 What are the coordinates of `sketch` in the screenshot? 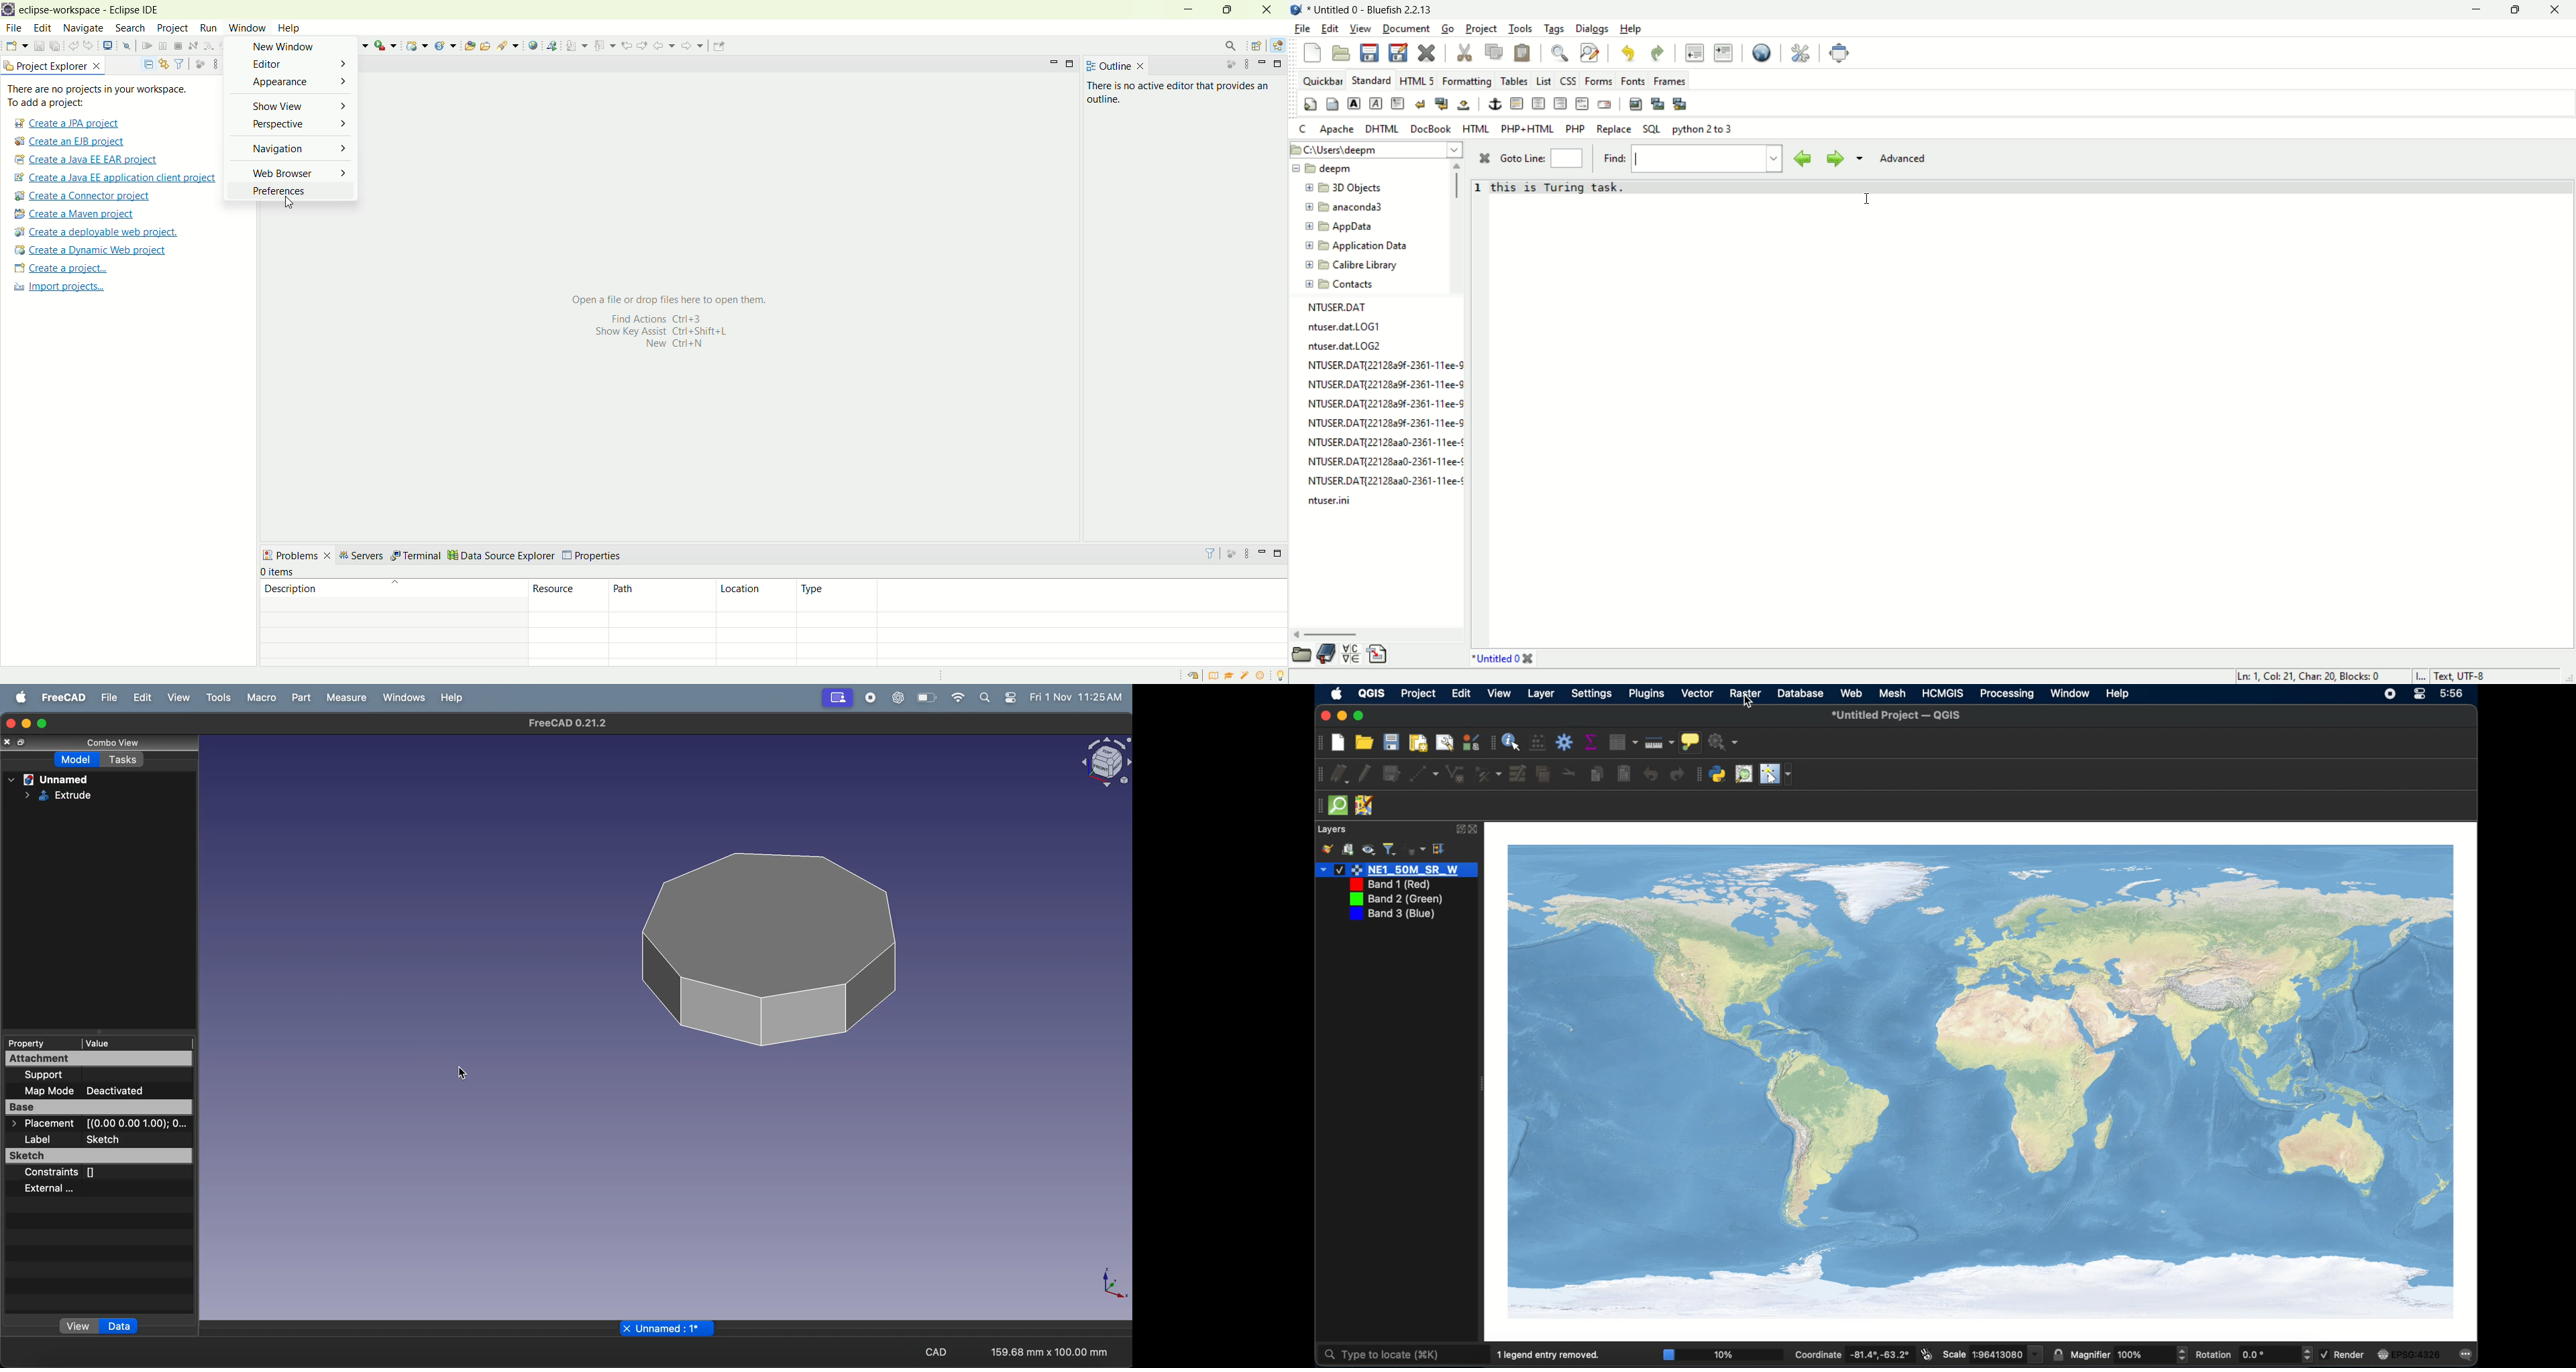 It's located at (100, 1155).